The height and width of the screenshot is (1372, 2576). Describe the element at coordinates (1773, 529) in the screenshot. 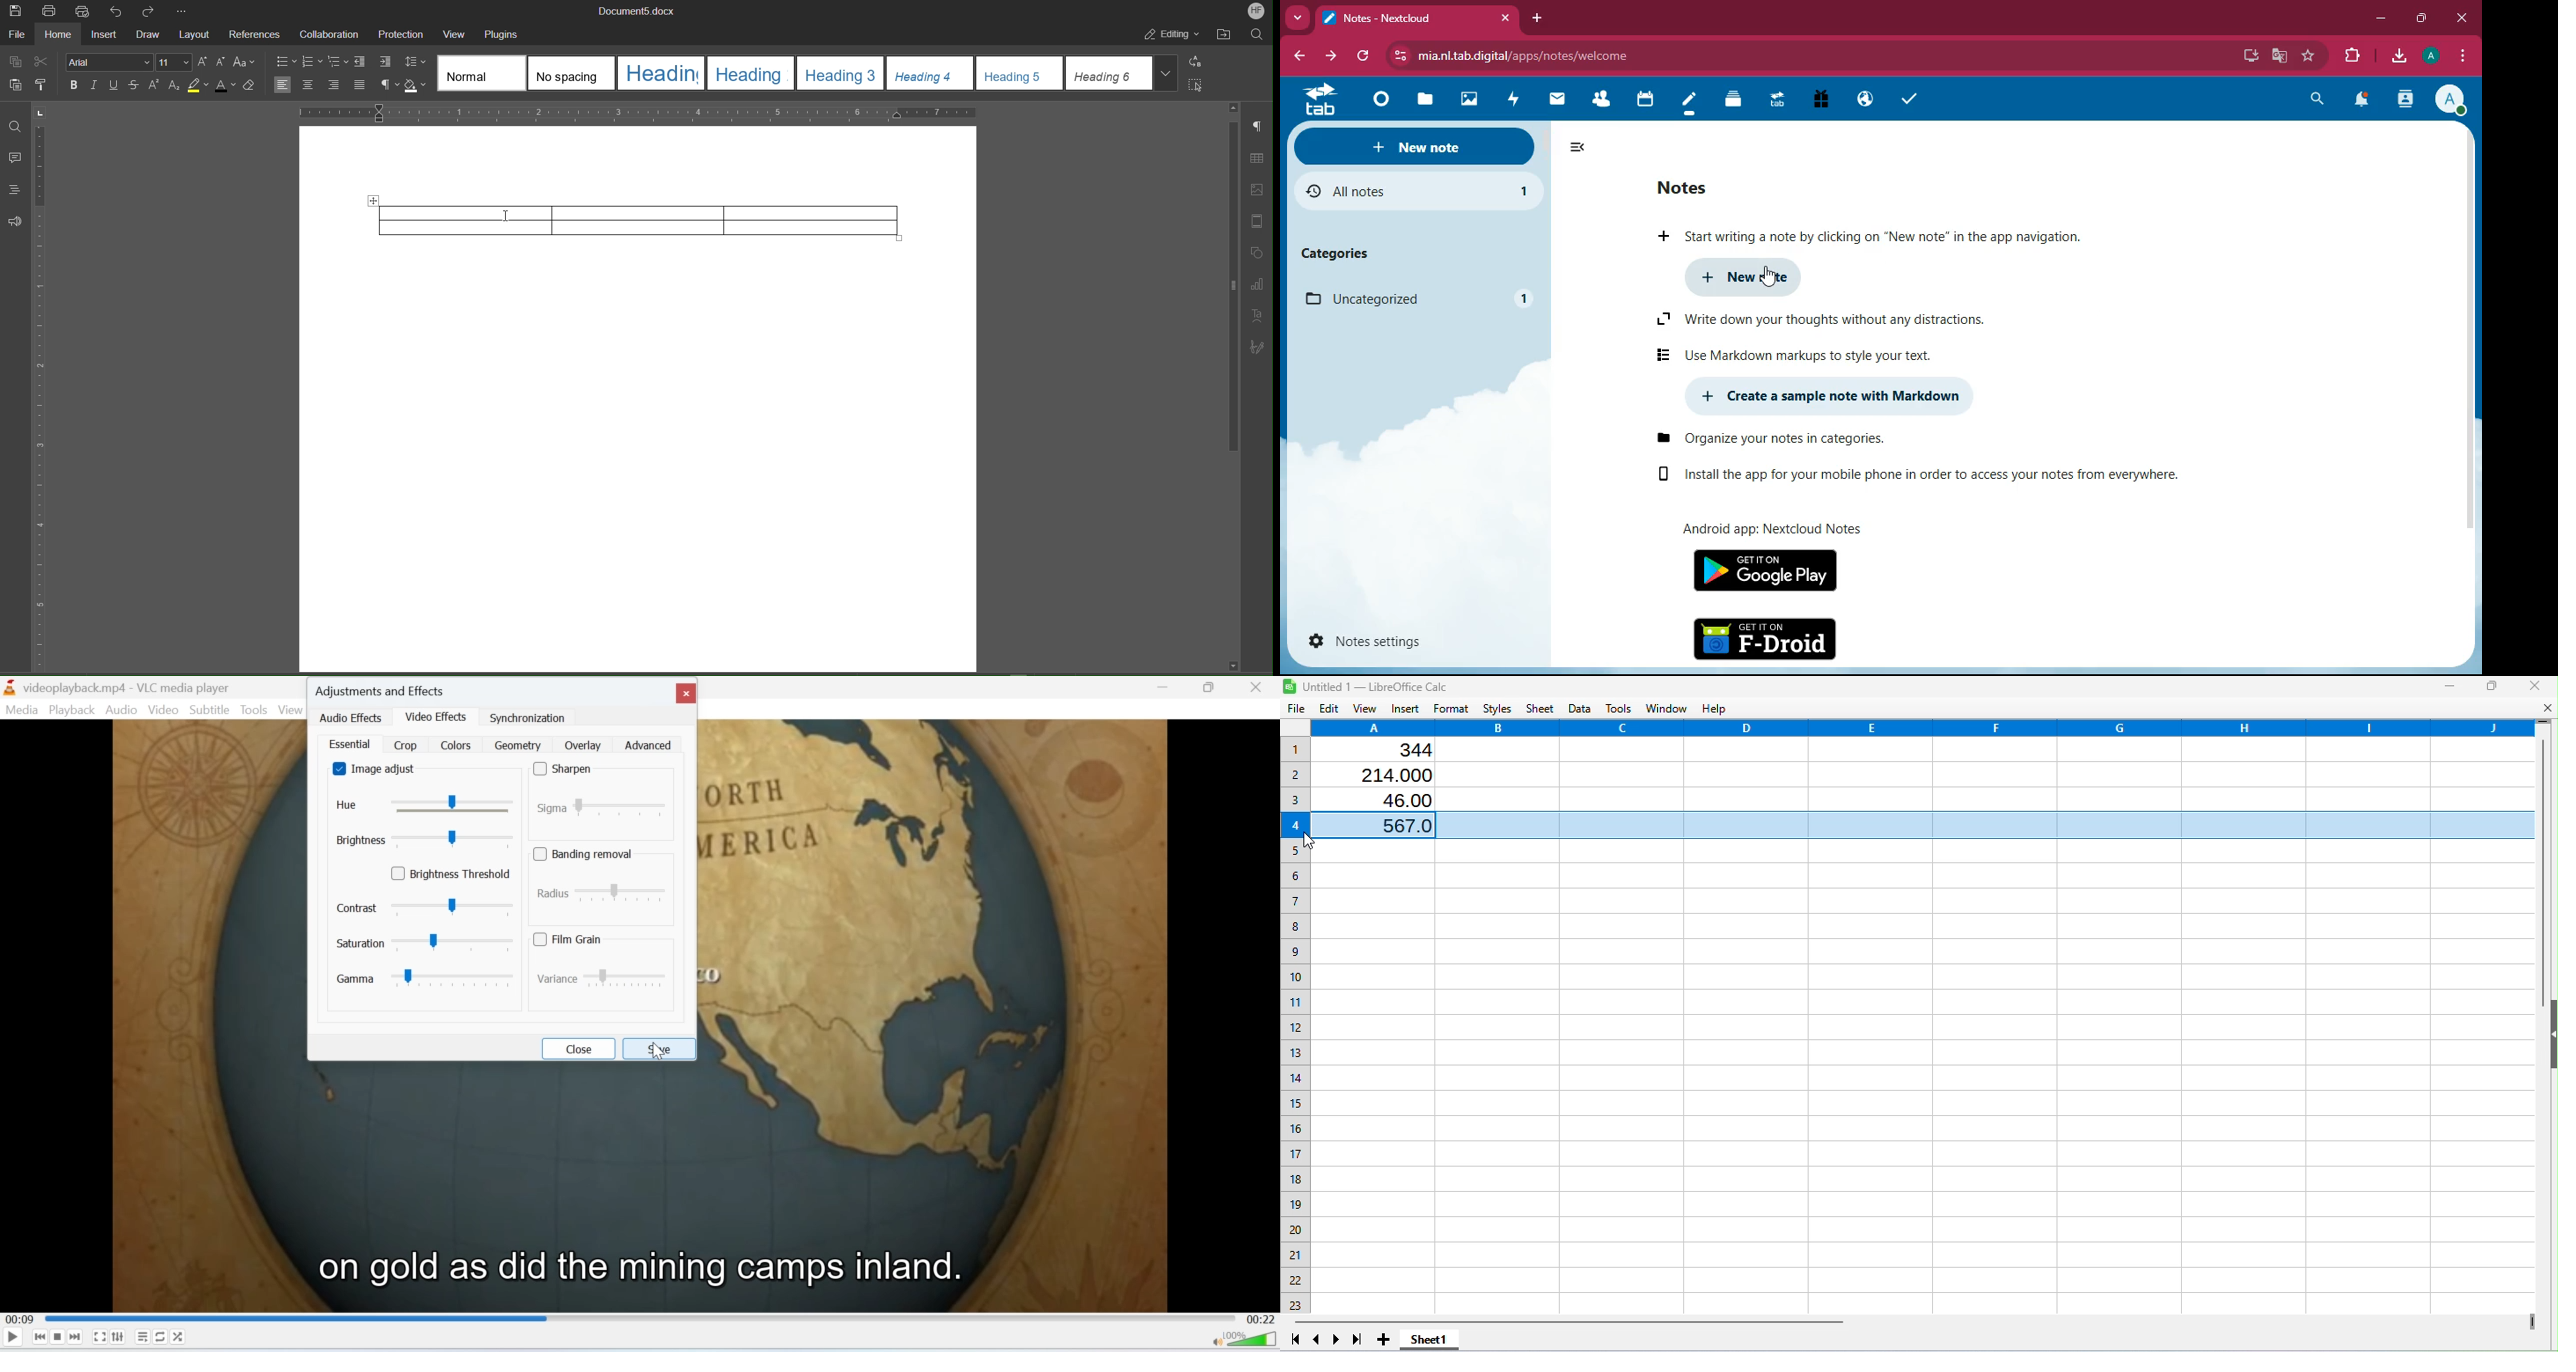

I see `android app` at that location.